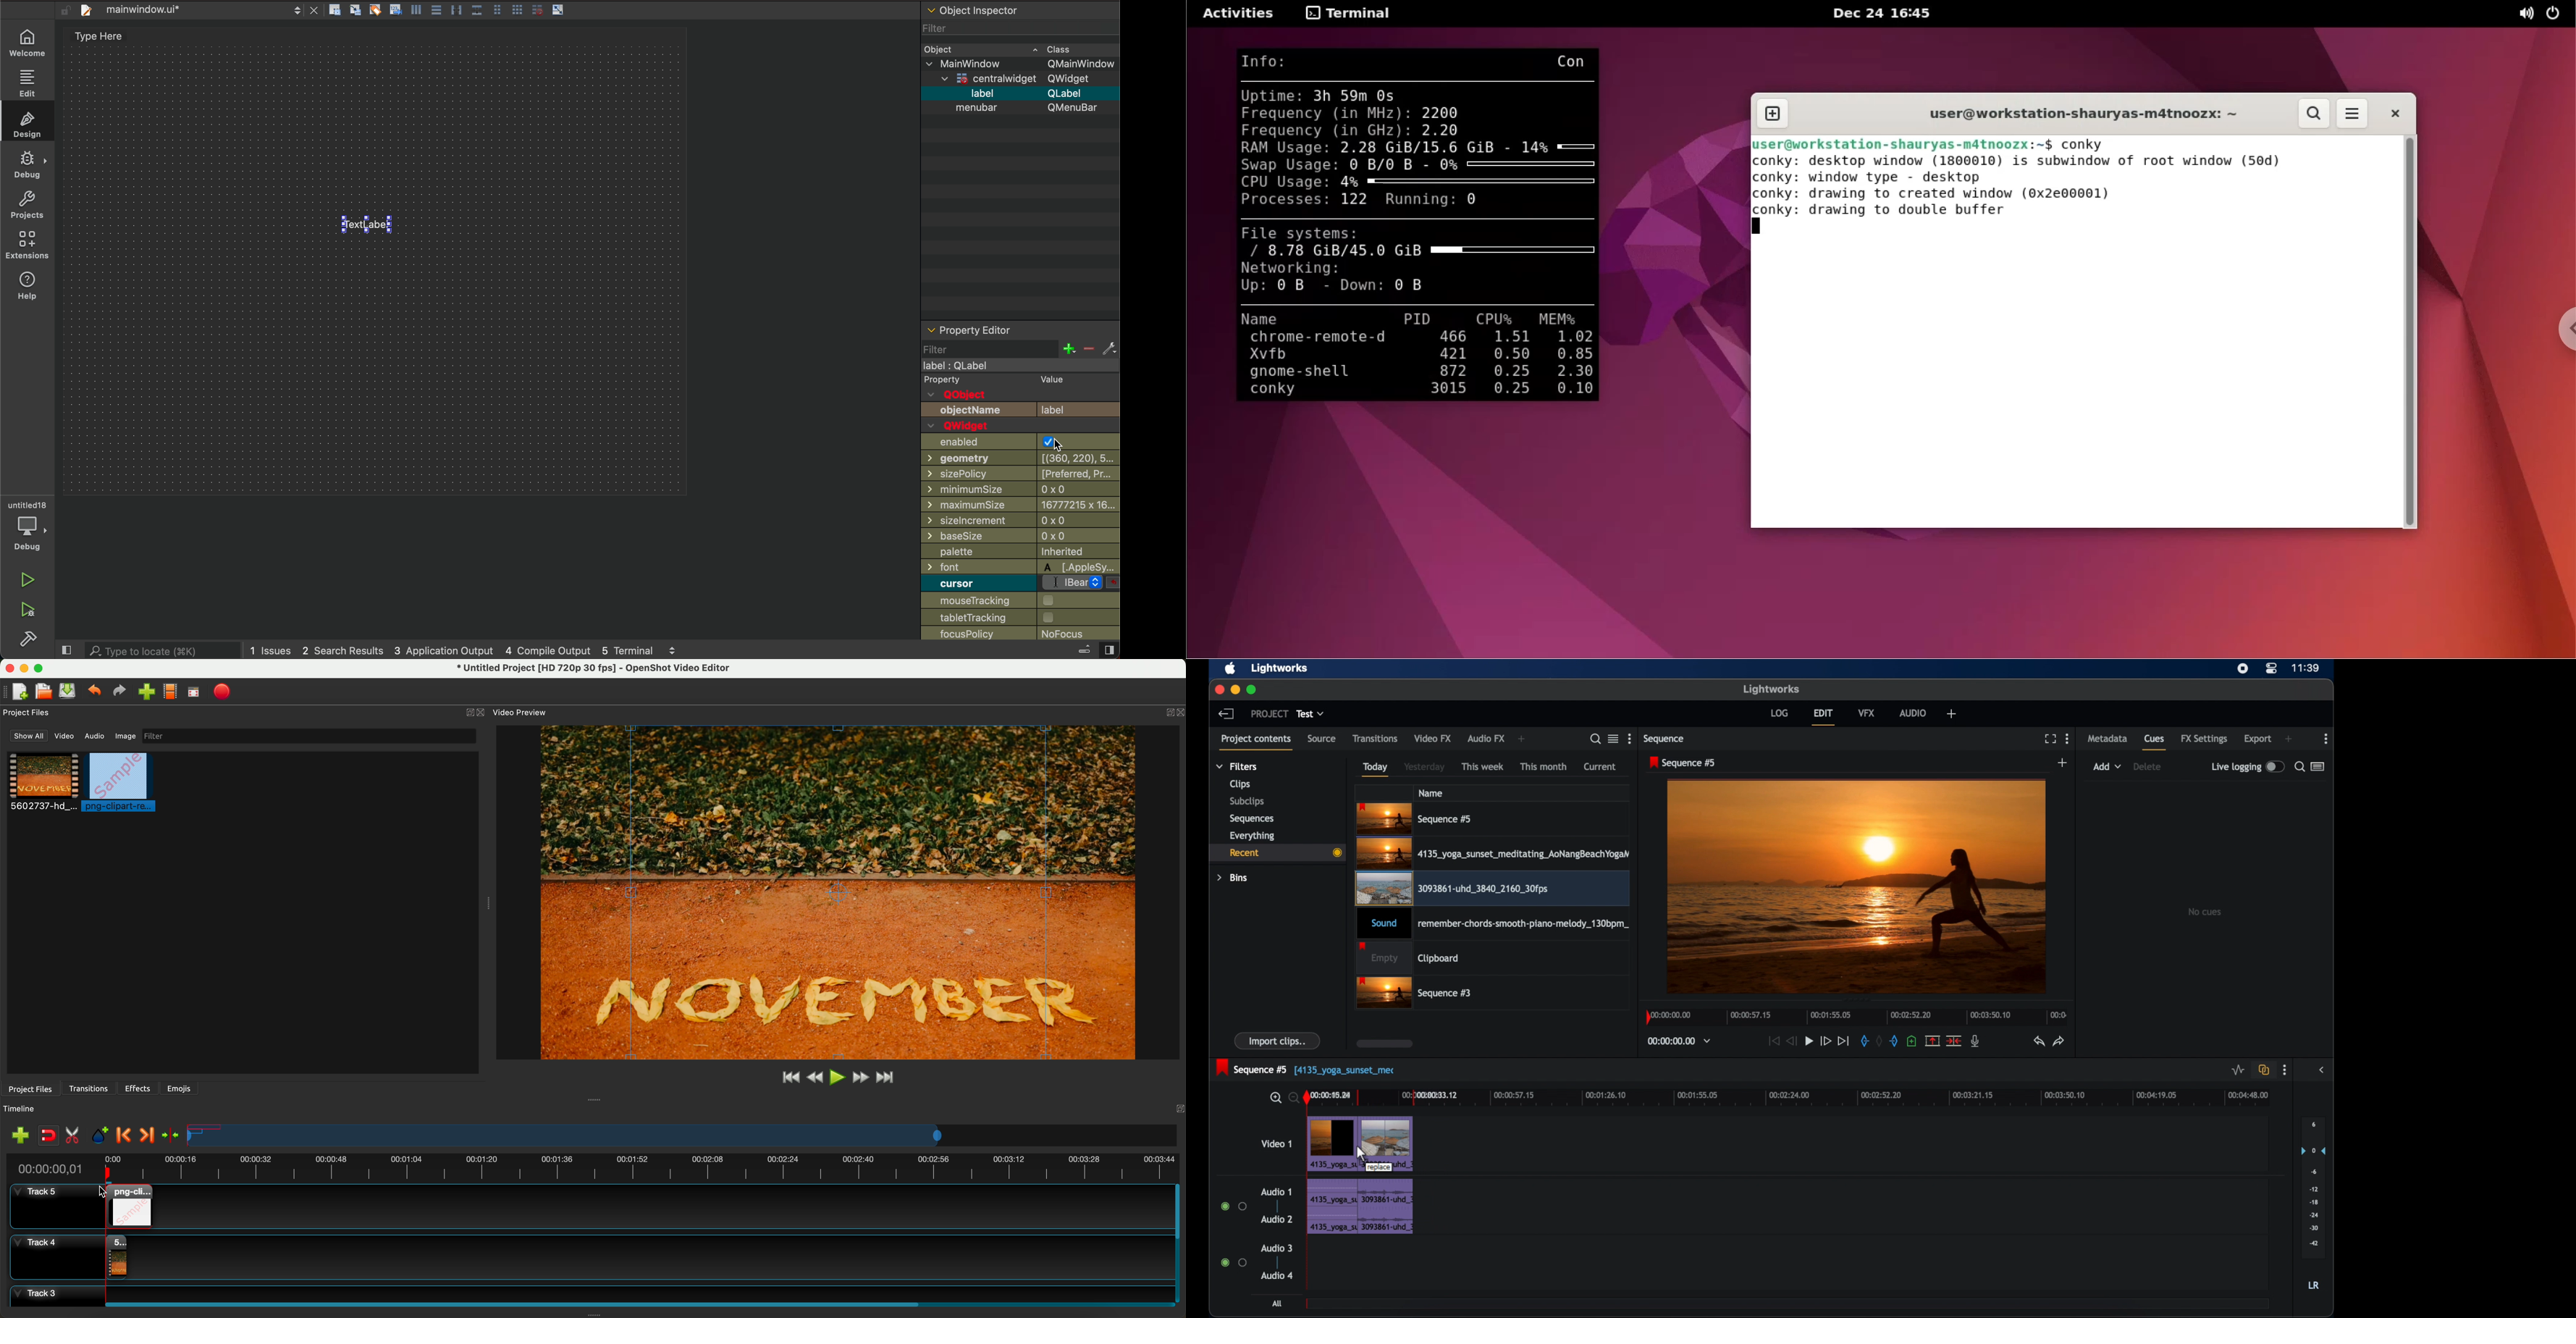 The image size is (2576, 1344). What do you see at coordinates (69, 691) in the screenshot?
I see `save file` at bounding box center [69, 691].